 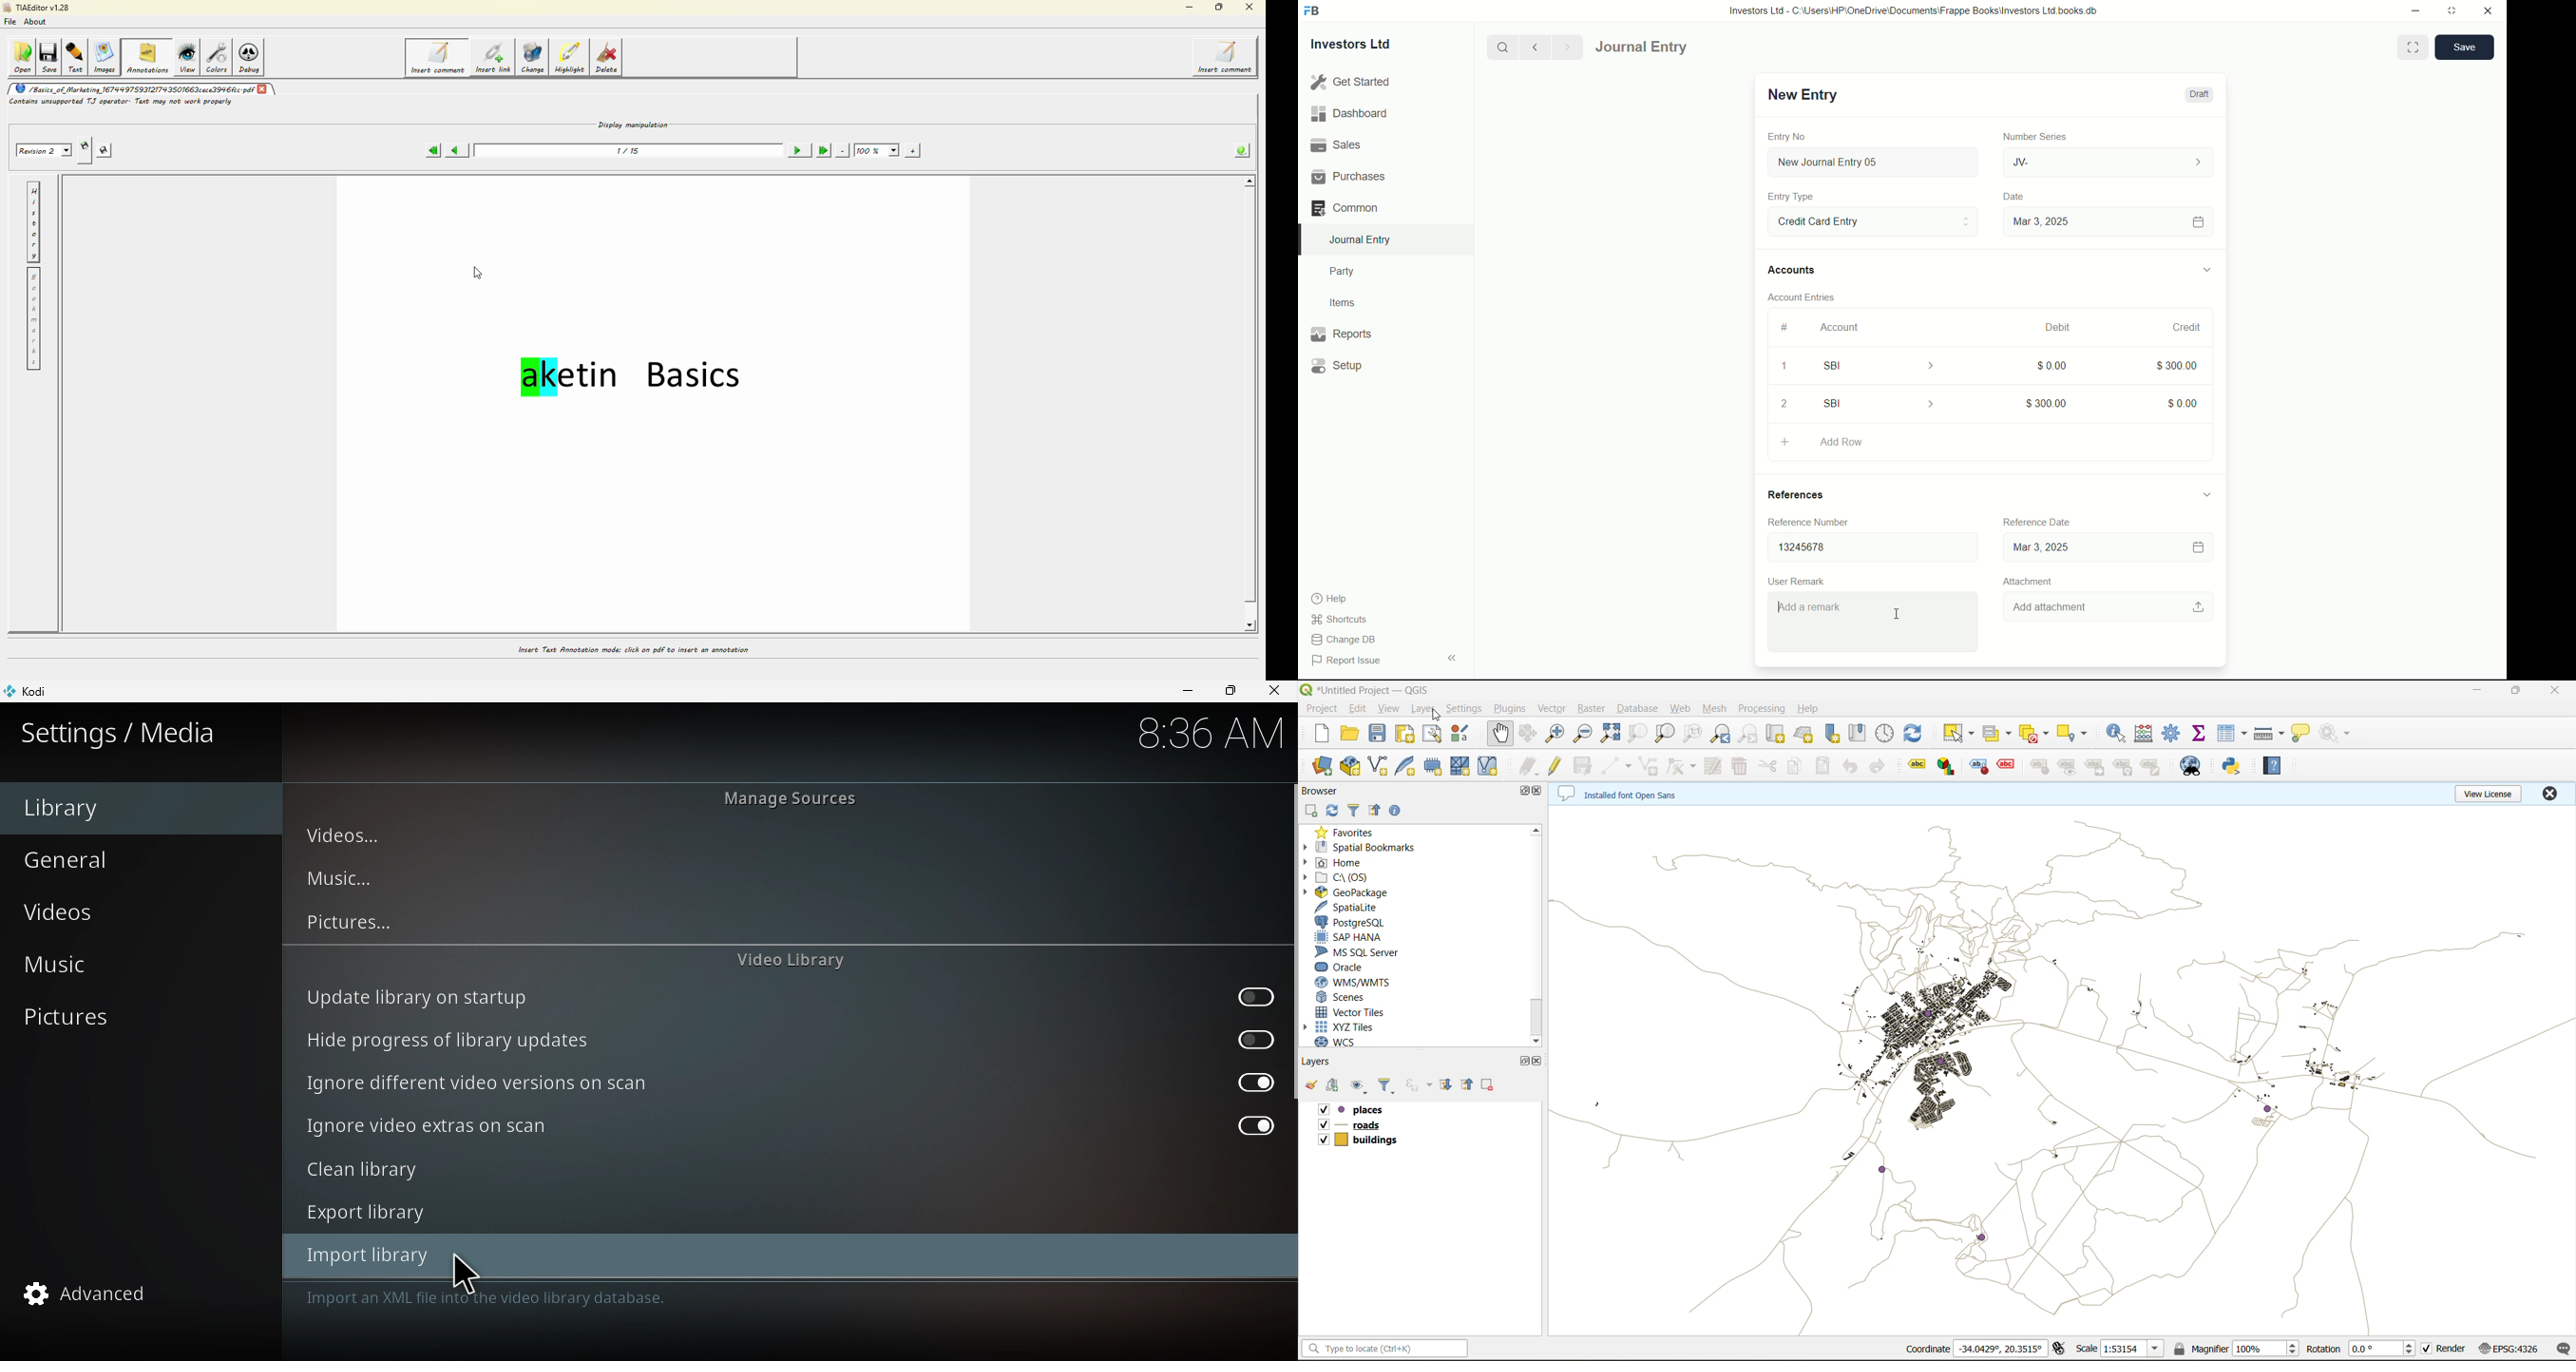 What do you see at coordinates (2027, 581) in the screenshot?
I see `Attachment` at bounding box center [2027, 581].